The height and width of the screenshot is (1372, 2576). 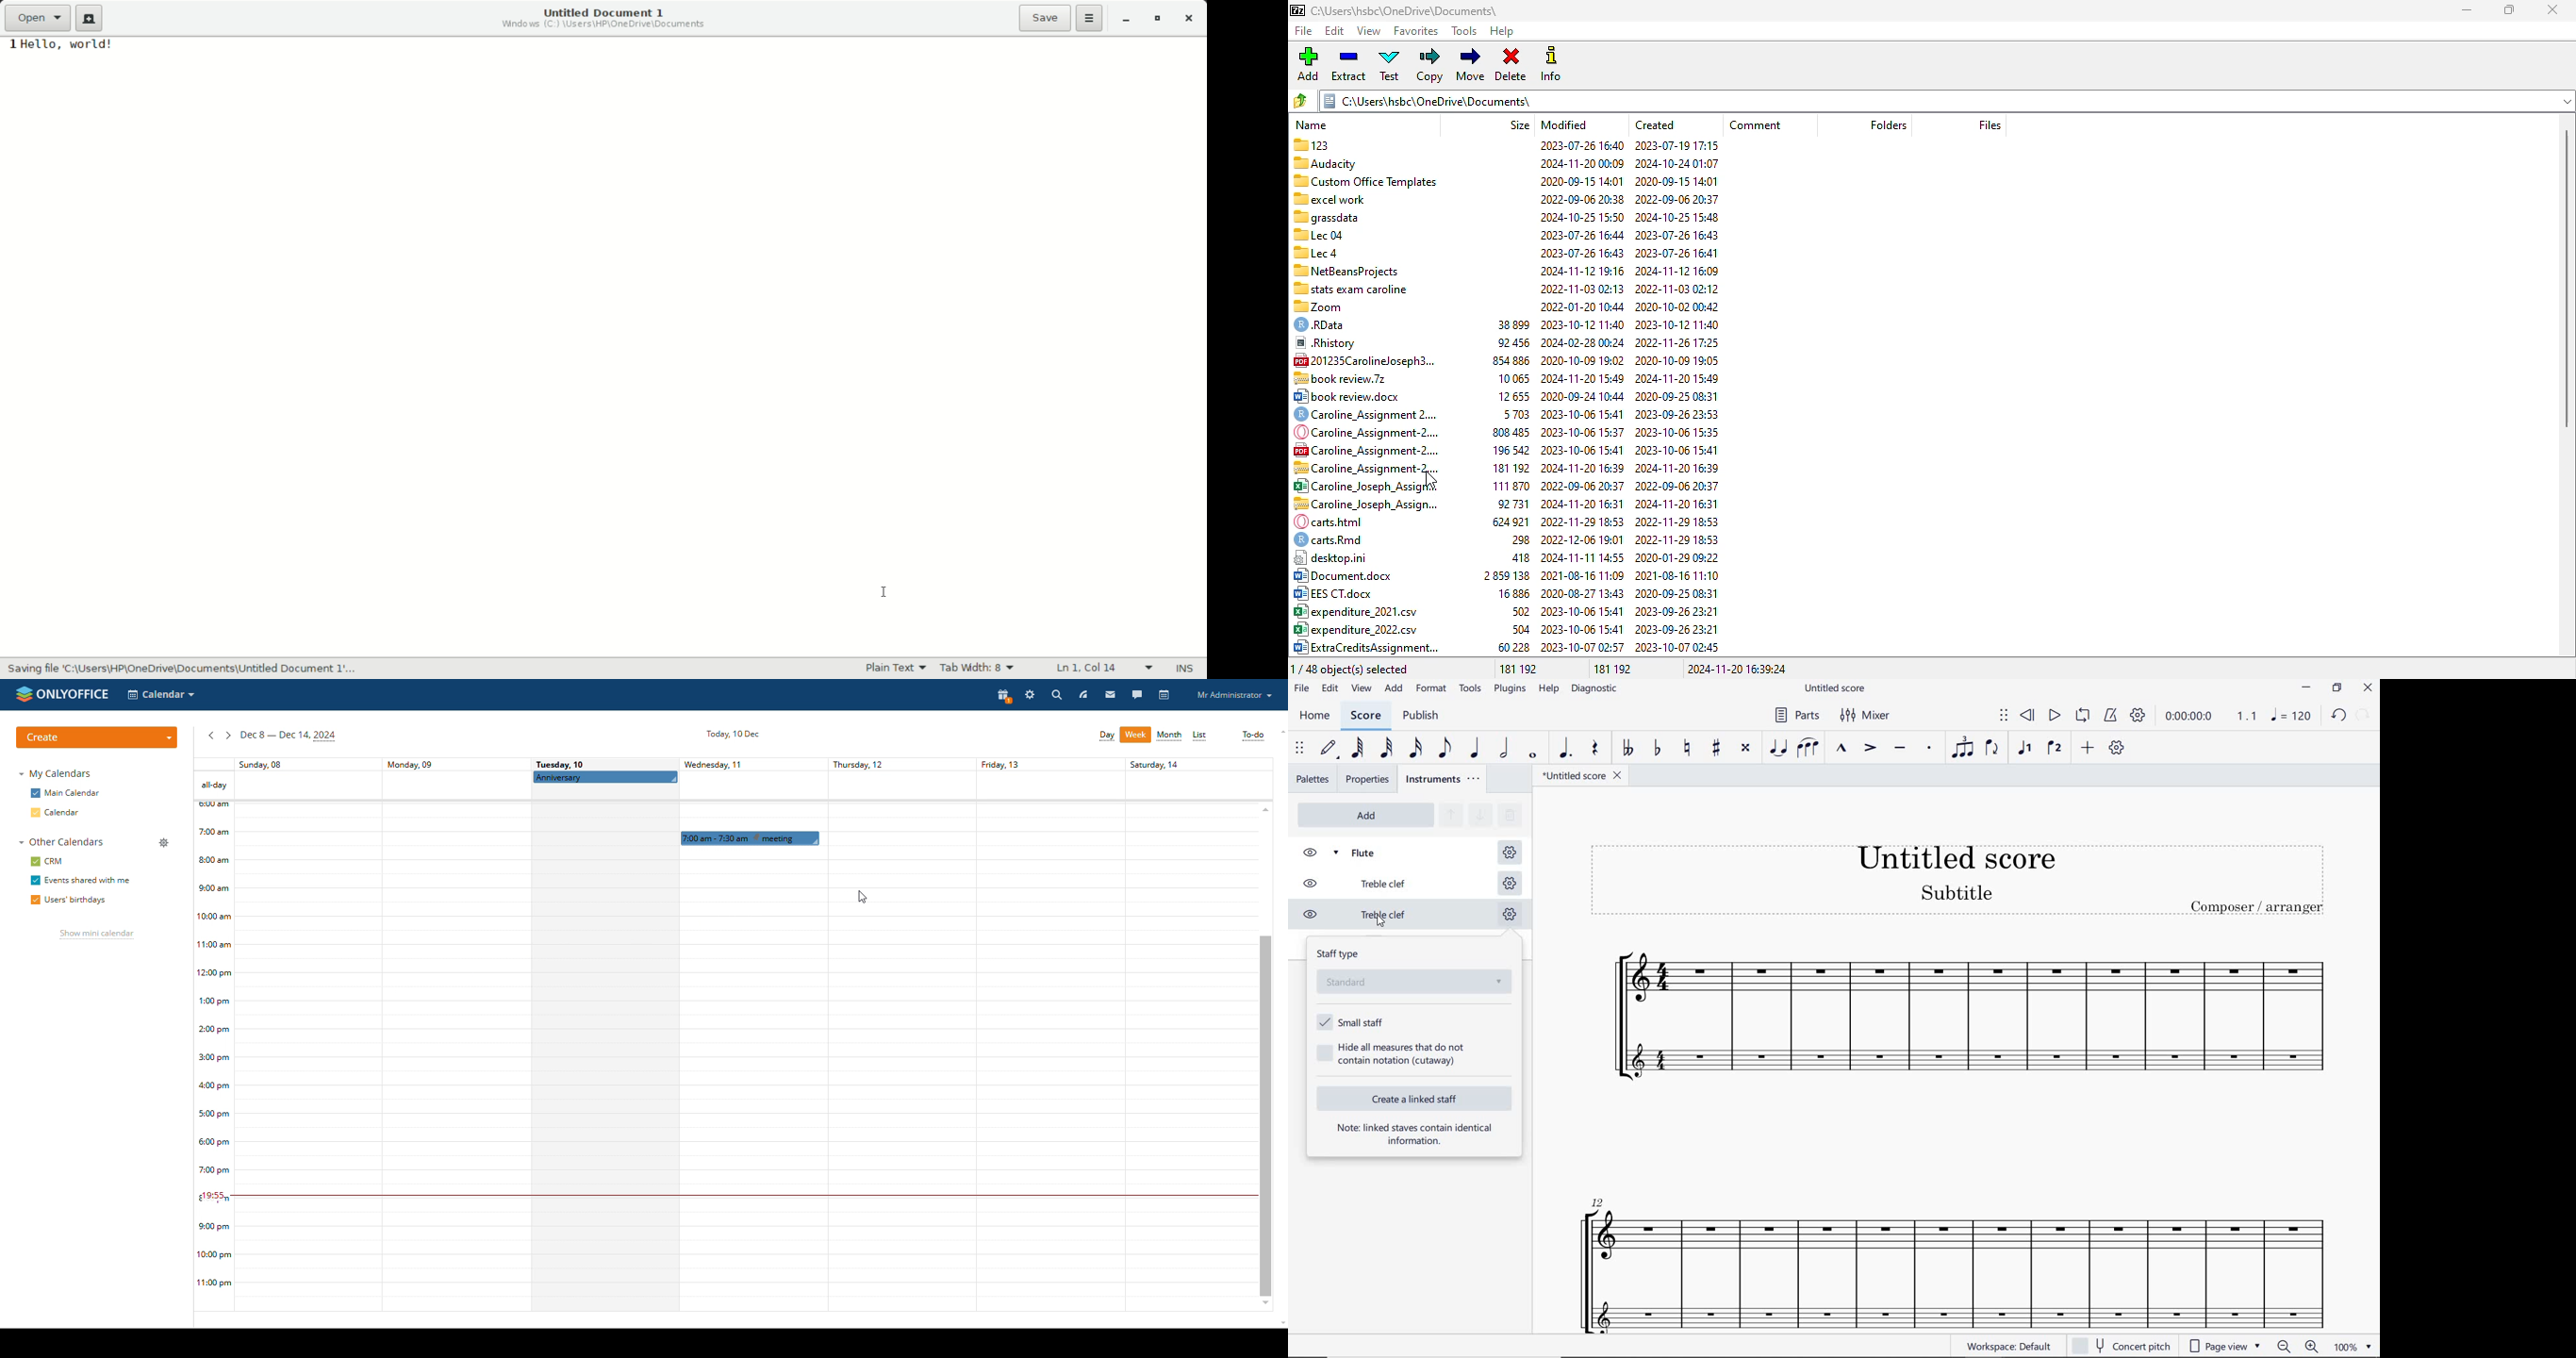 I want to click on FILE NAME, so click(x=1835, y=687).